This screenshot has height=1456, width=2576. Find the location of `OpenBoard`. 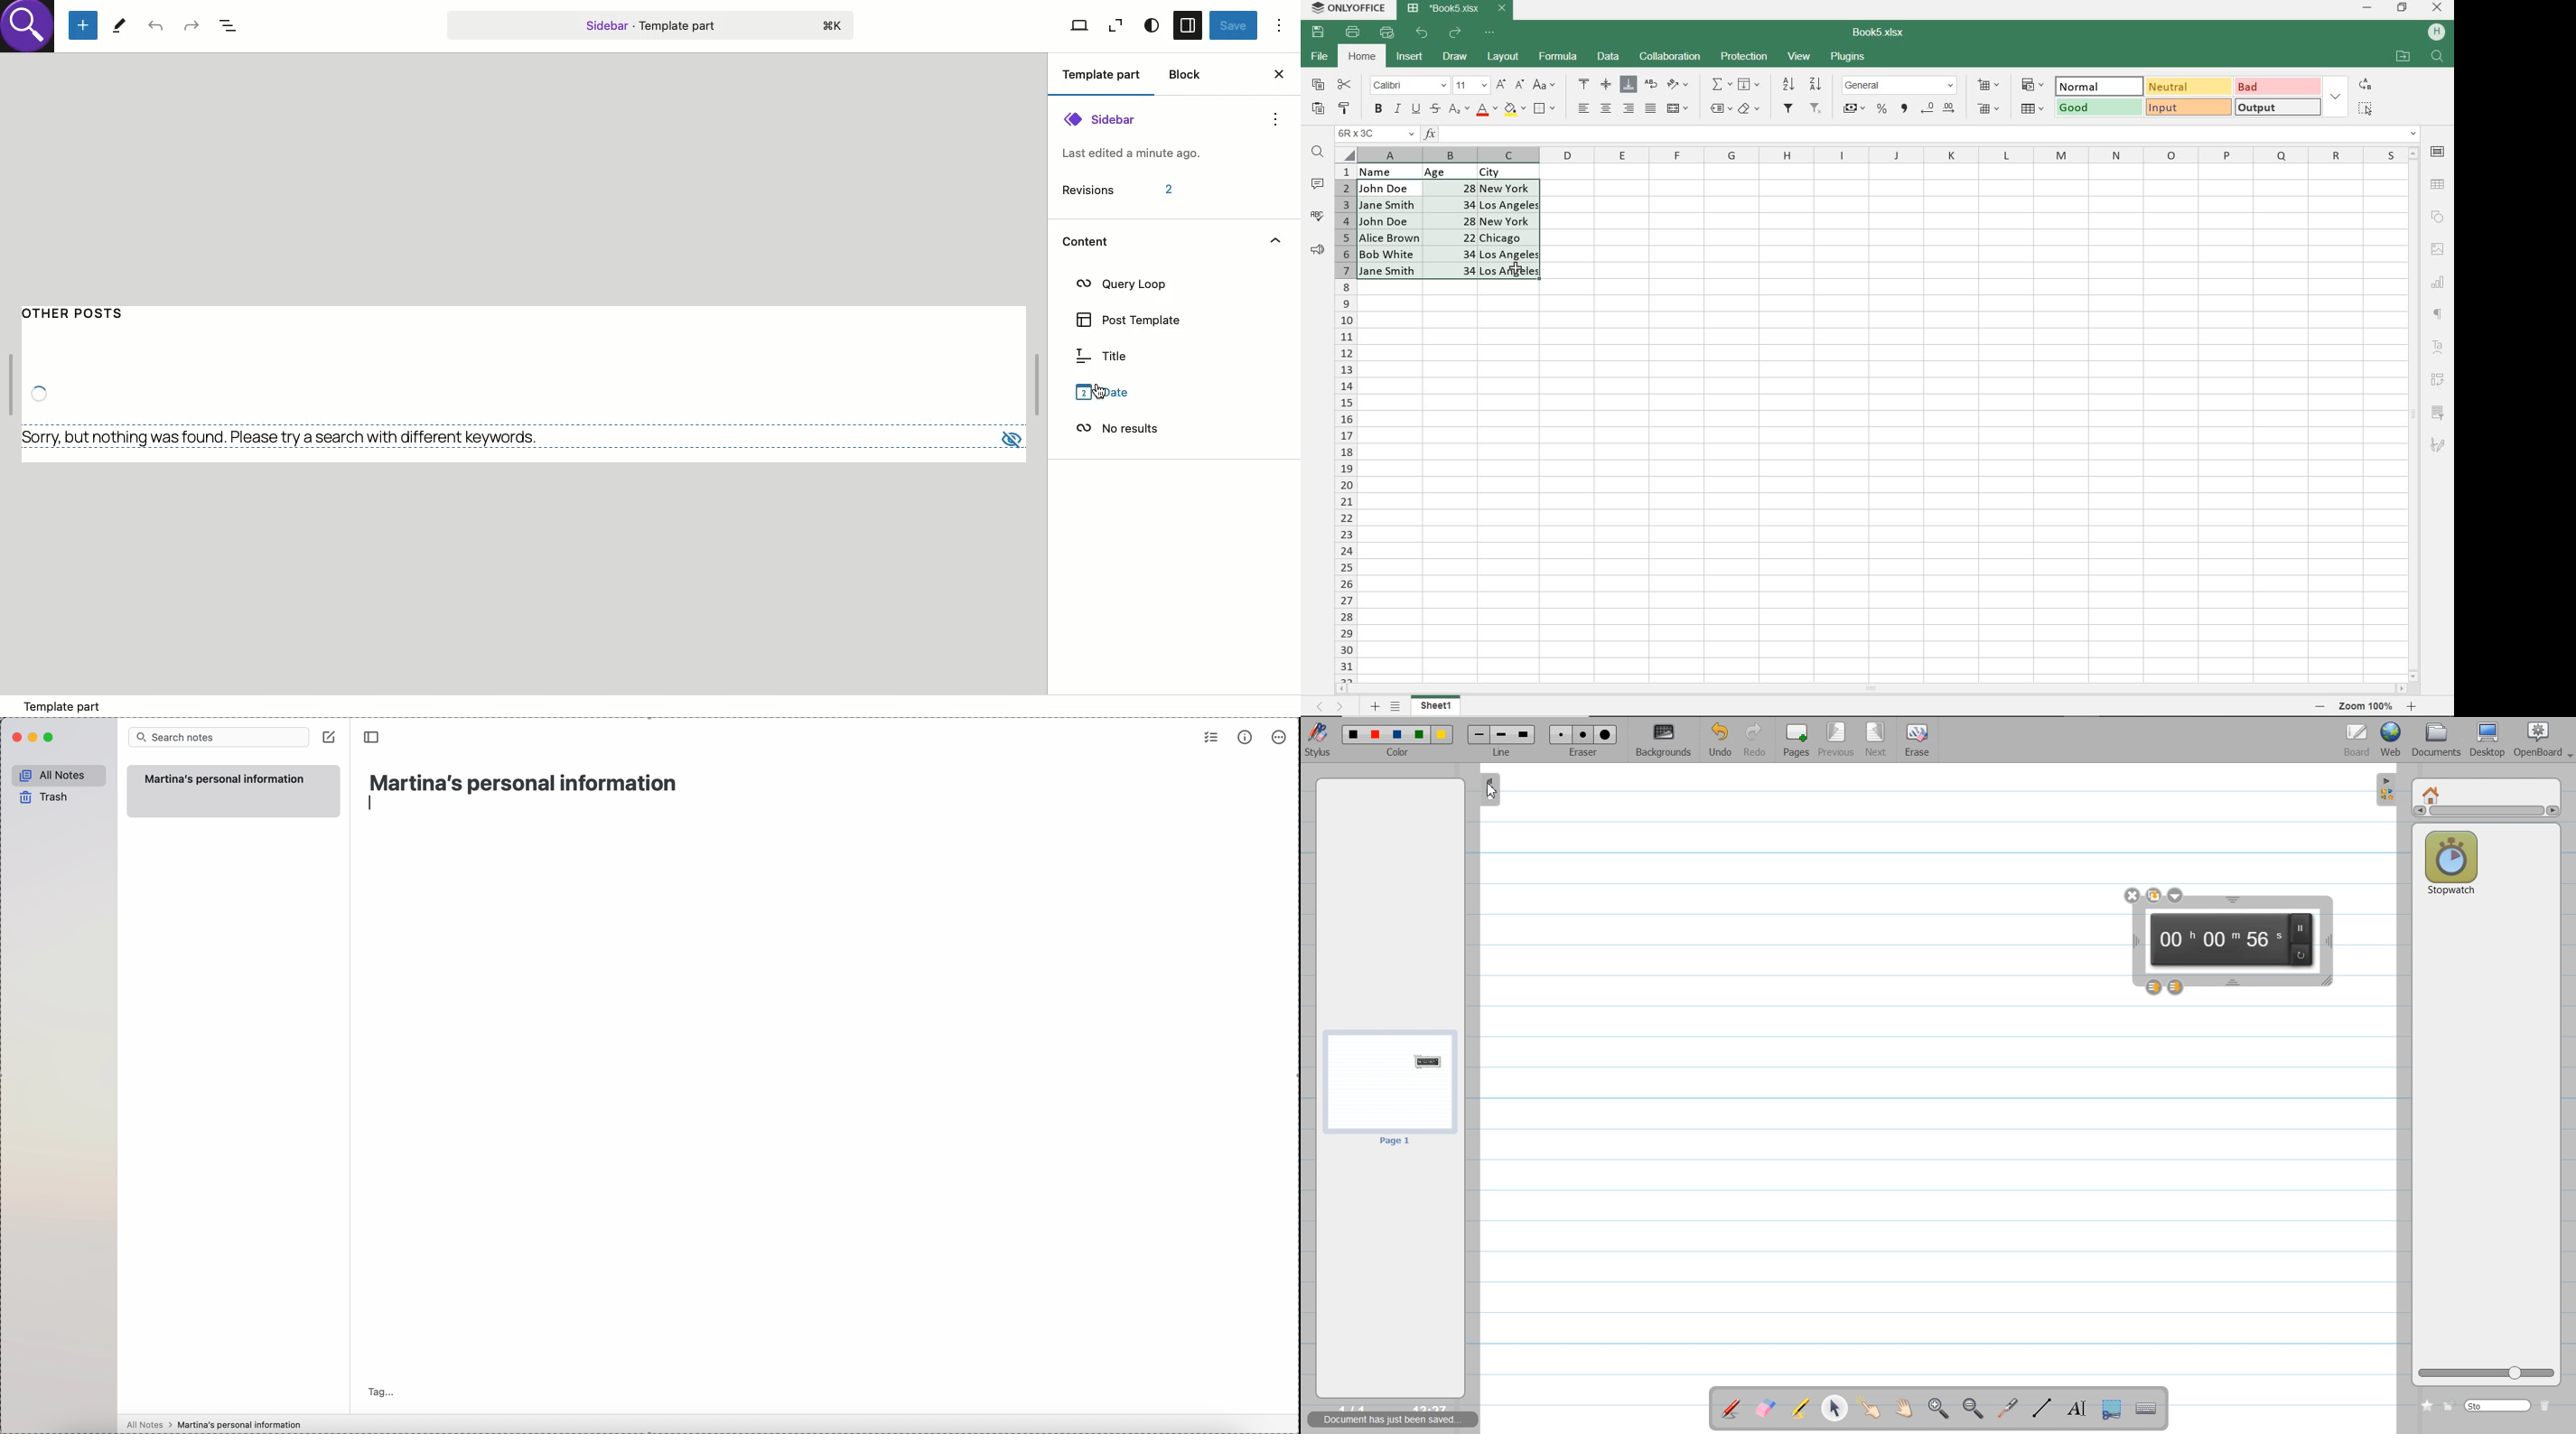

OpenBoard is located at coordinates (2536, 740).